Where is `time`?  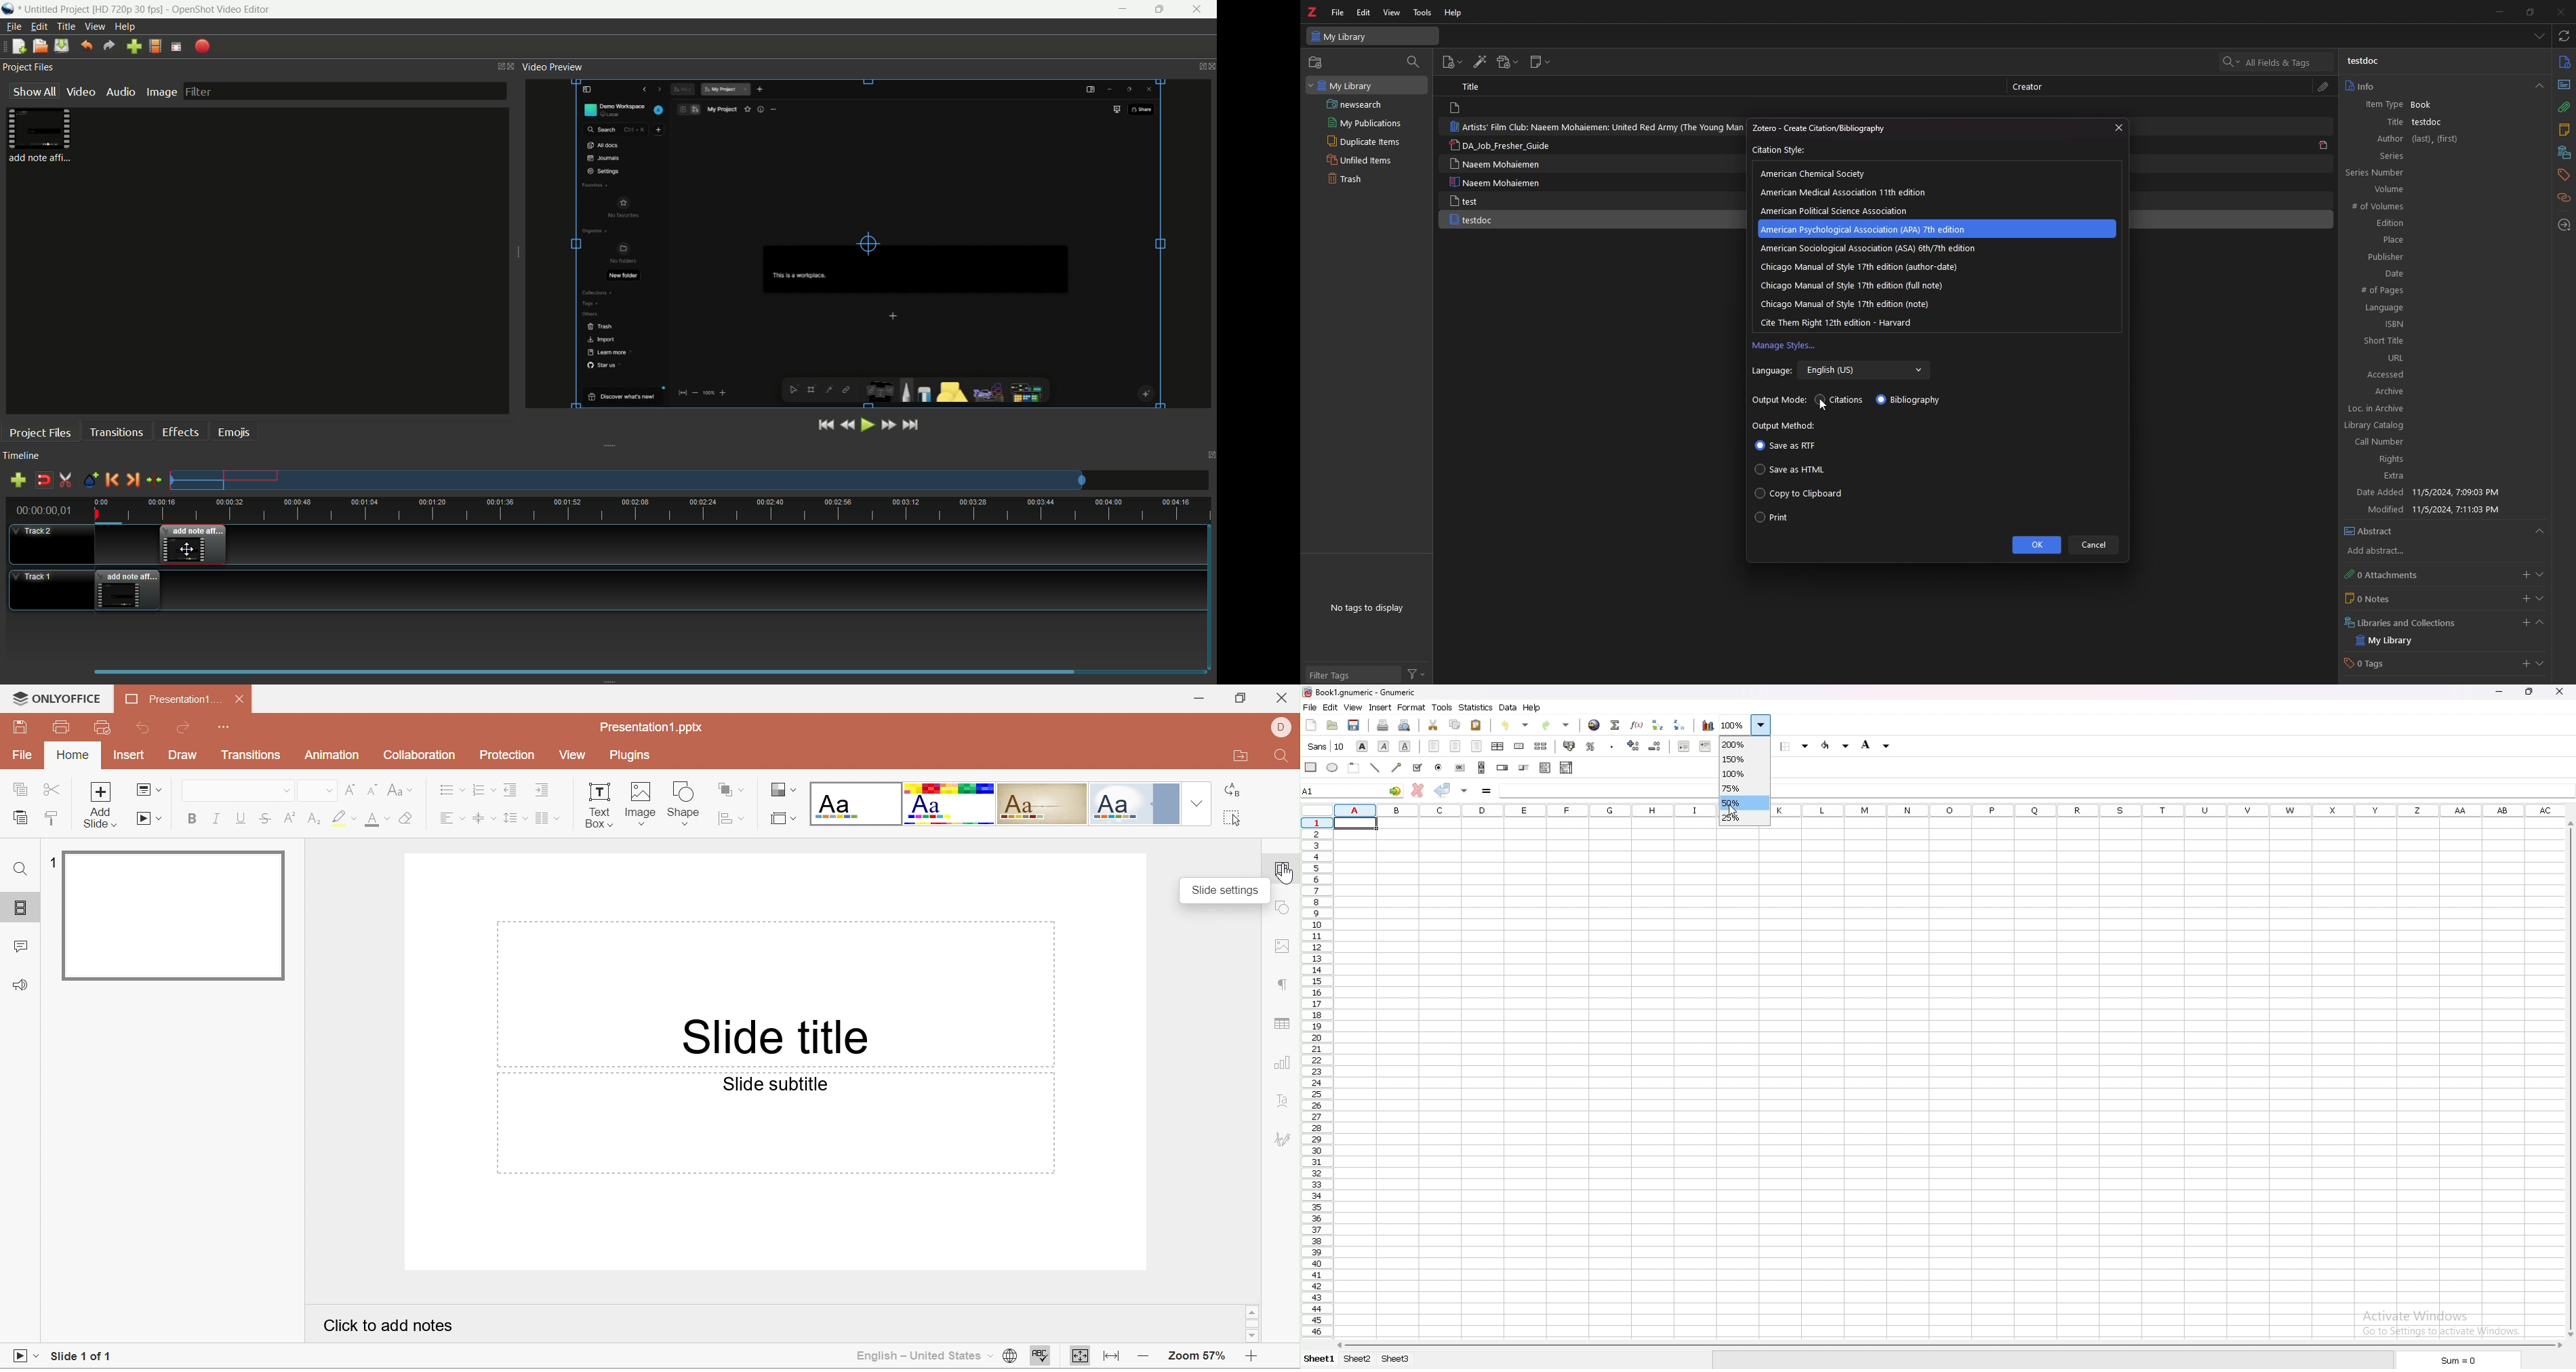 time is located at coordinates (656, 510).